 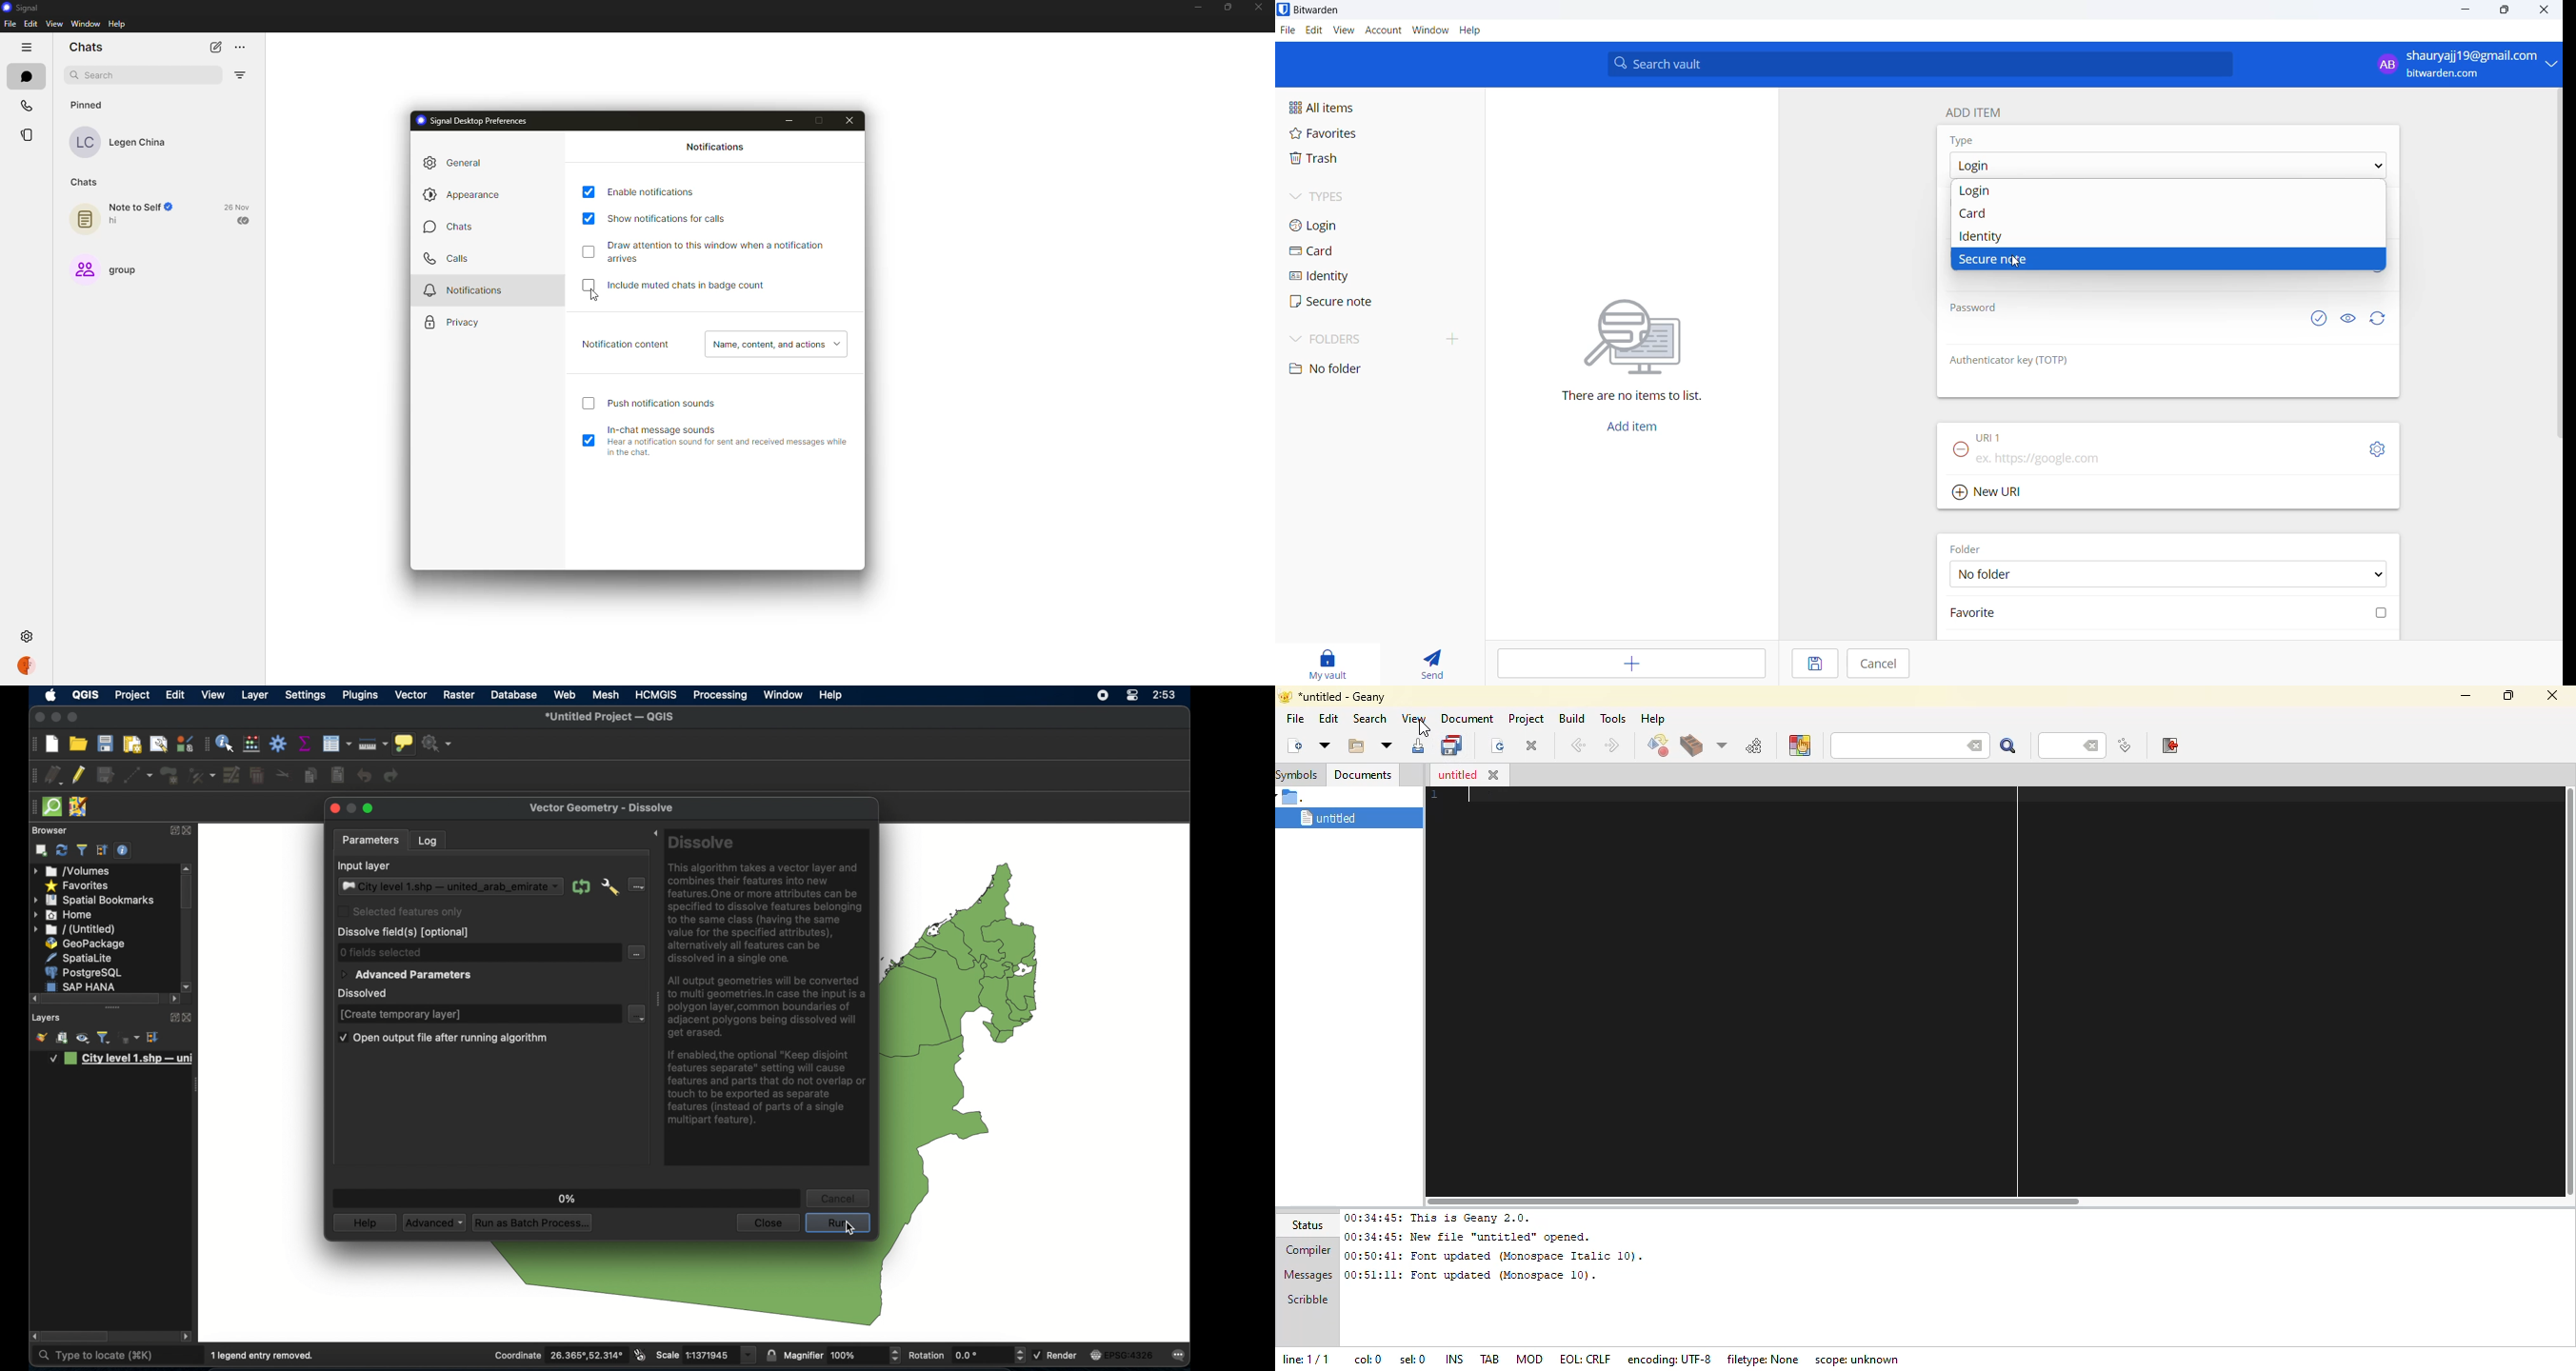 I want to click on window, so click(x=783, y=694).